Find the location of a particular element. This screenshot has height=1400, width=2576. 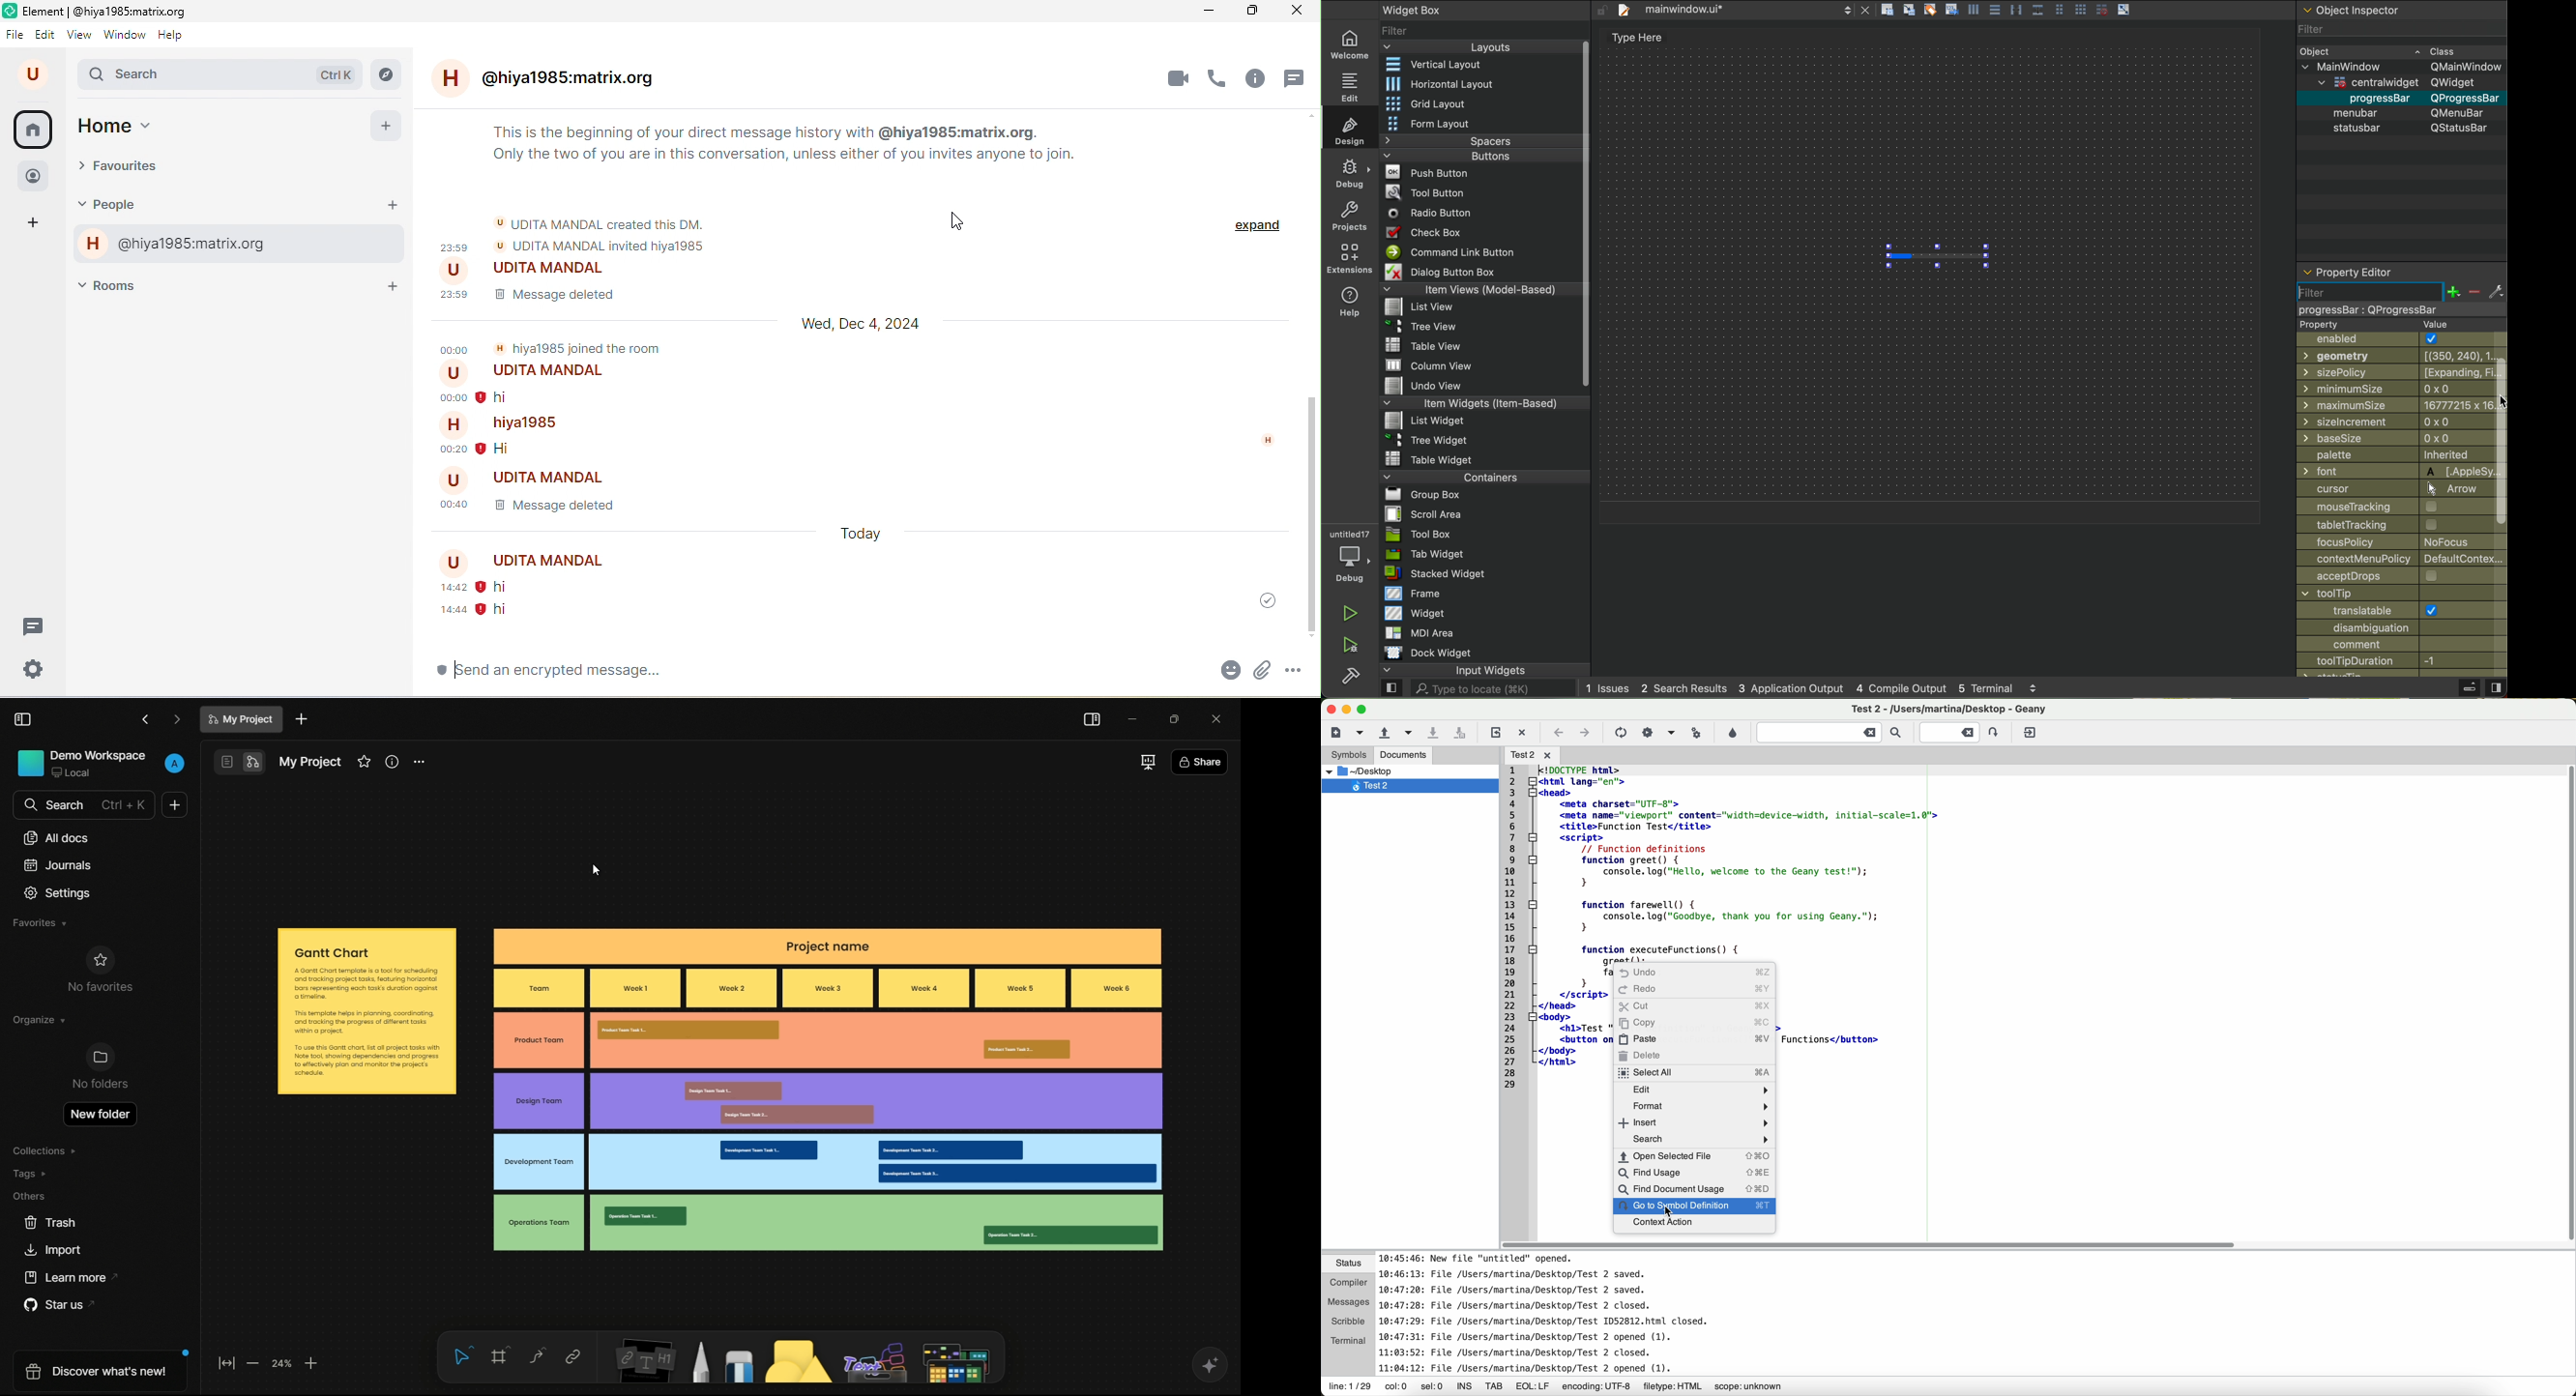

document name is located at coordinates (310, 763).